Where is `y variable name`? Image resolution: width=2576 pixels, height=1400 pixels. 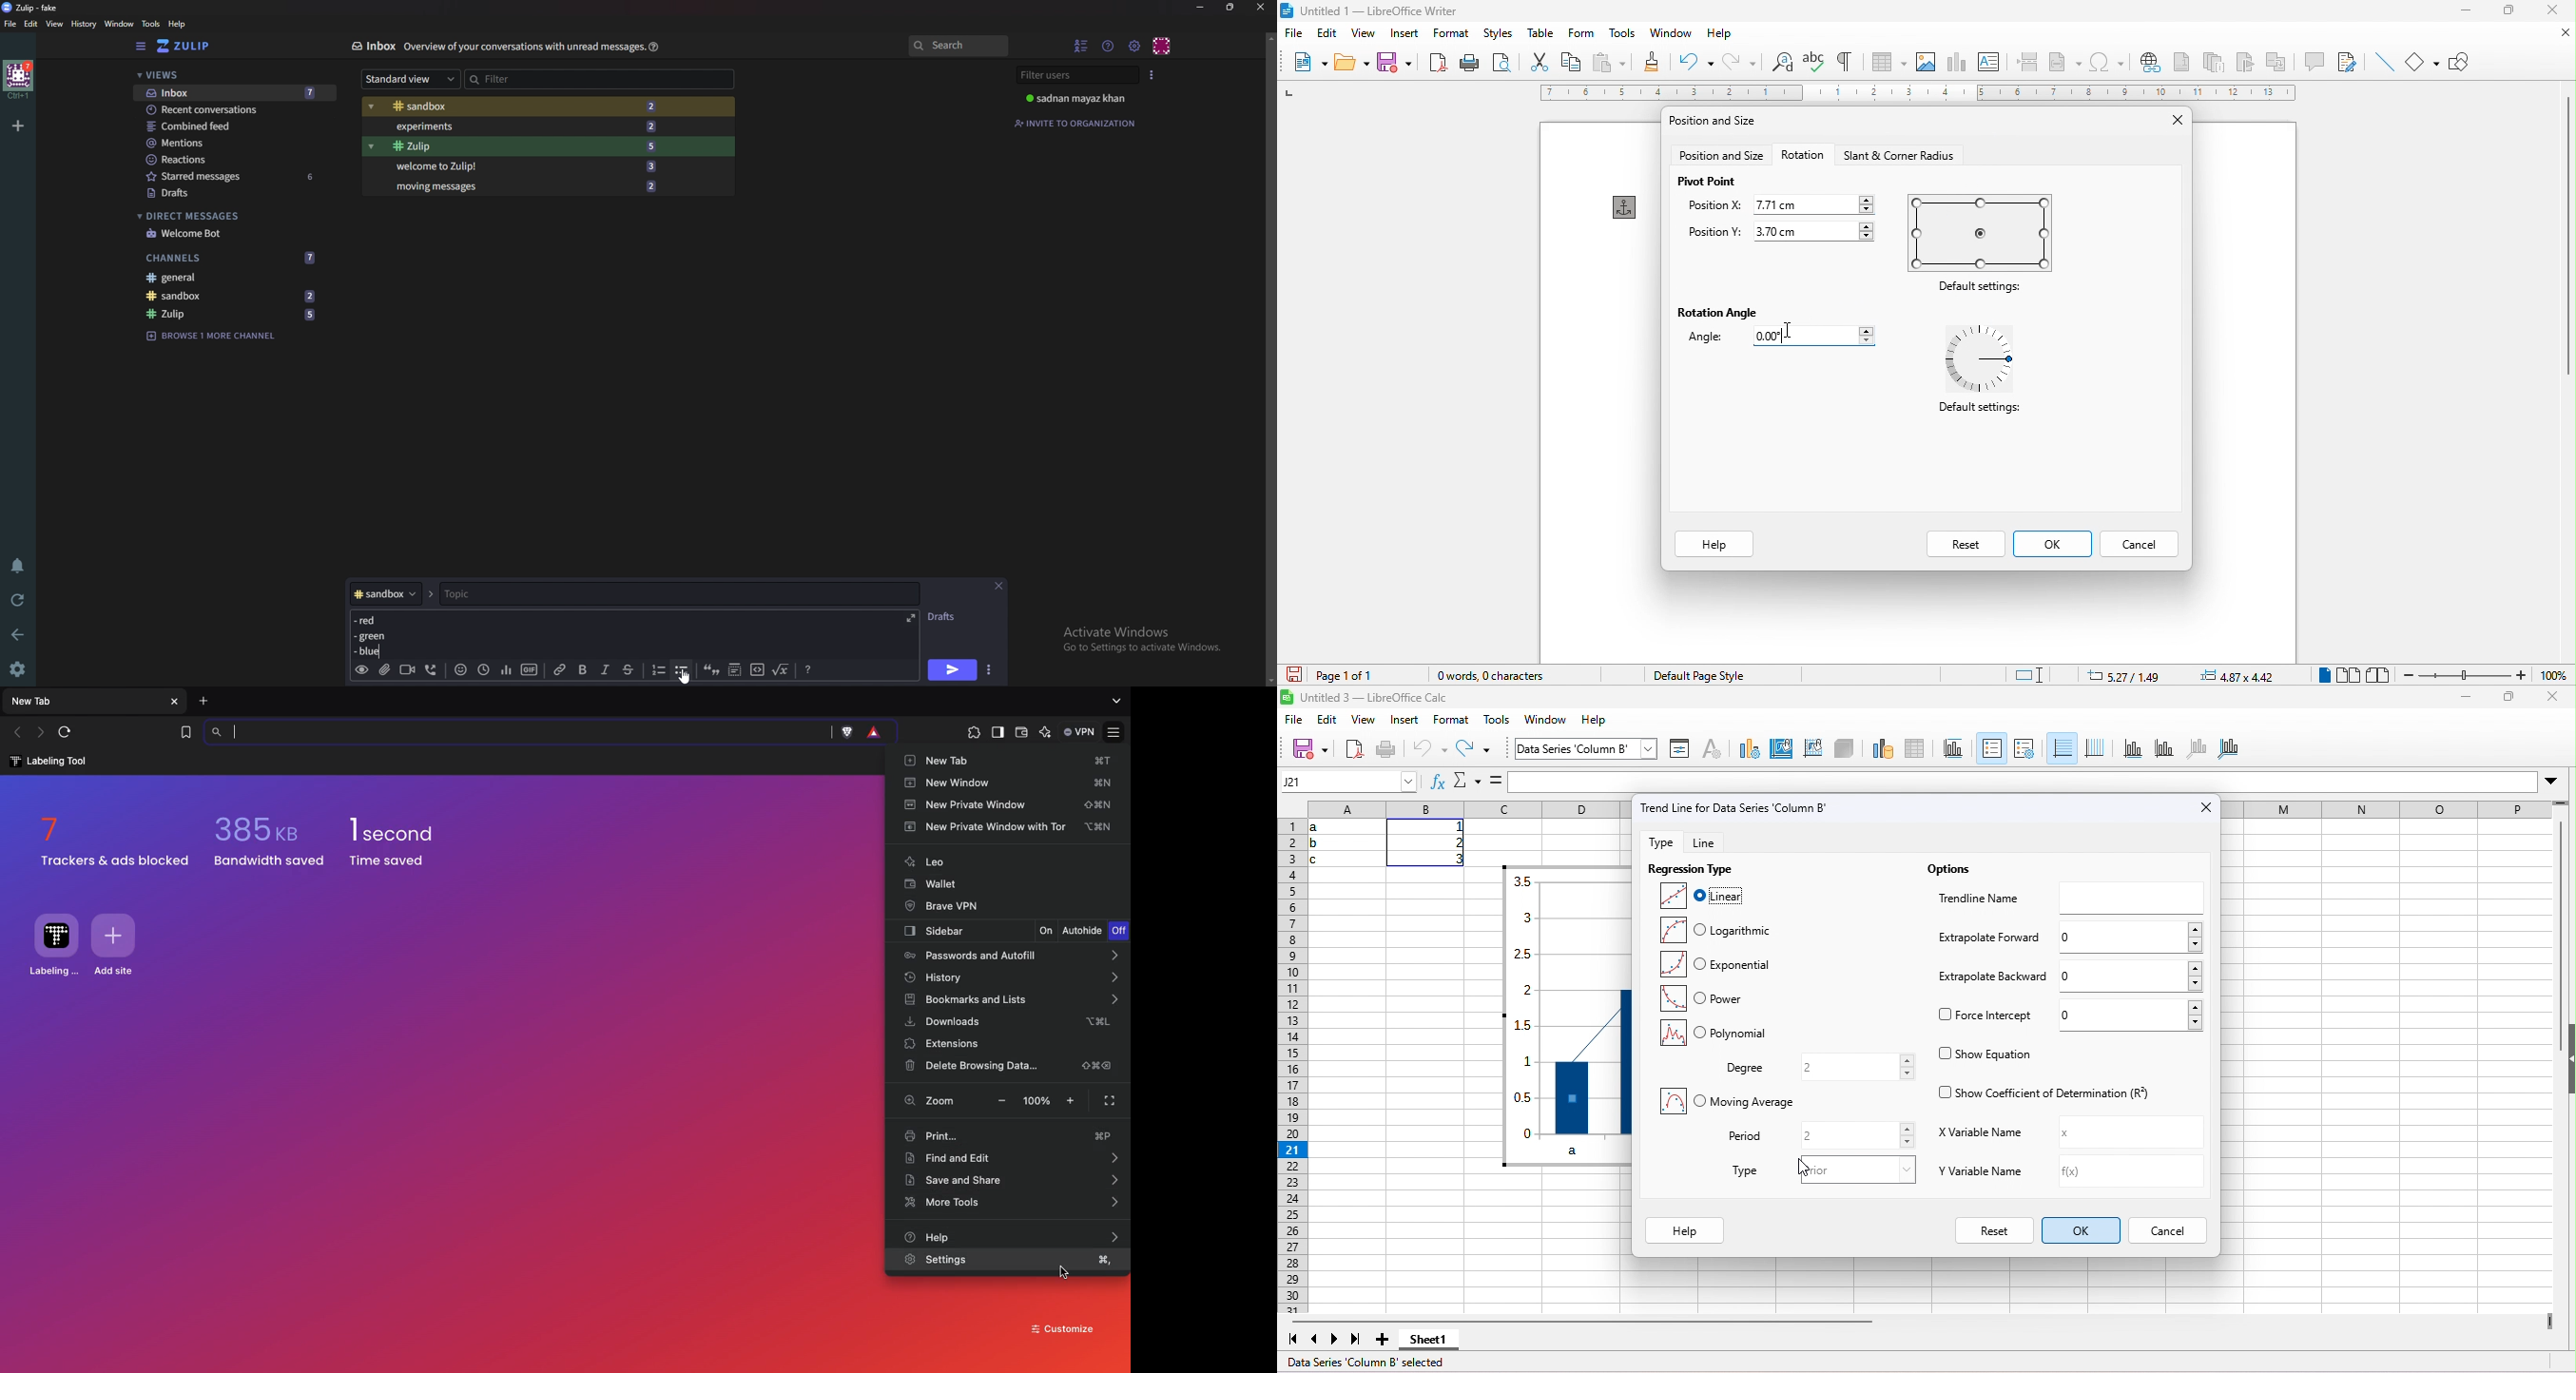 y variable name is located at coordinates (2024, 1175).